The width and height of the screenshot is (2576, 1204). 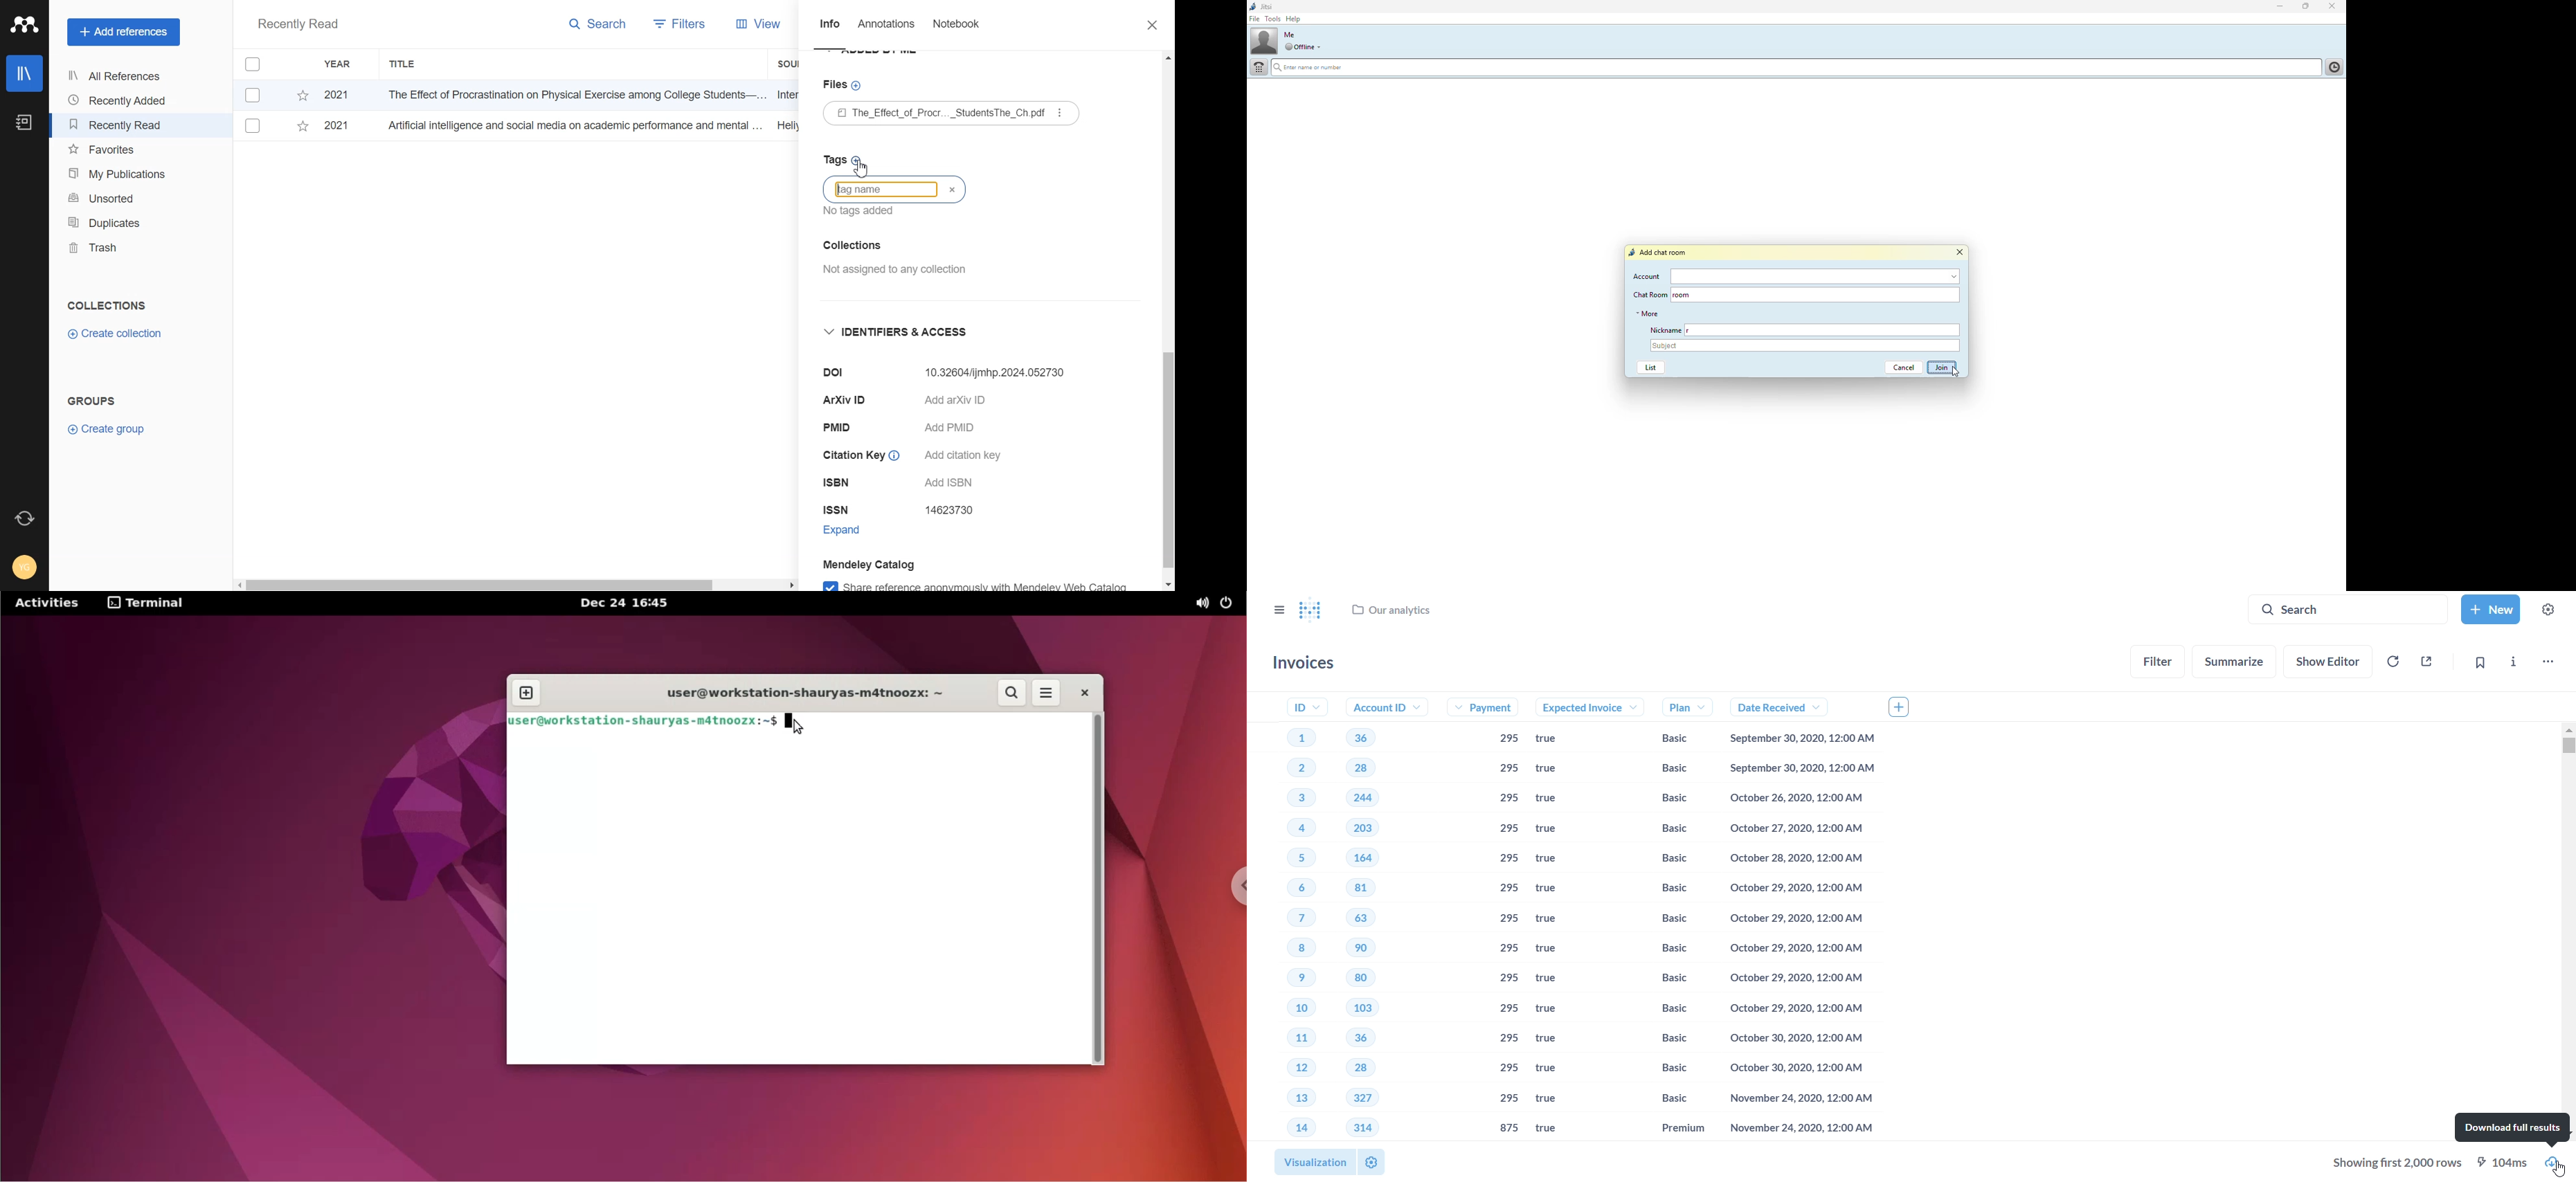 What do you see at coordinates (1299, 47) in the screenshot?
I see `offline` at bounding box center [1299, 47].